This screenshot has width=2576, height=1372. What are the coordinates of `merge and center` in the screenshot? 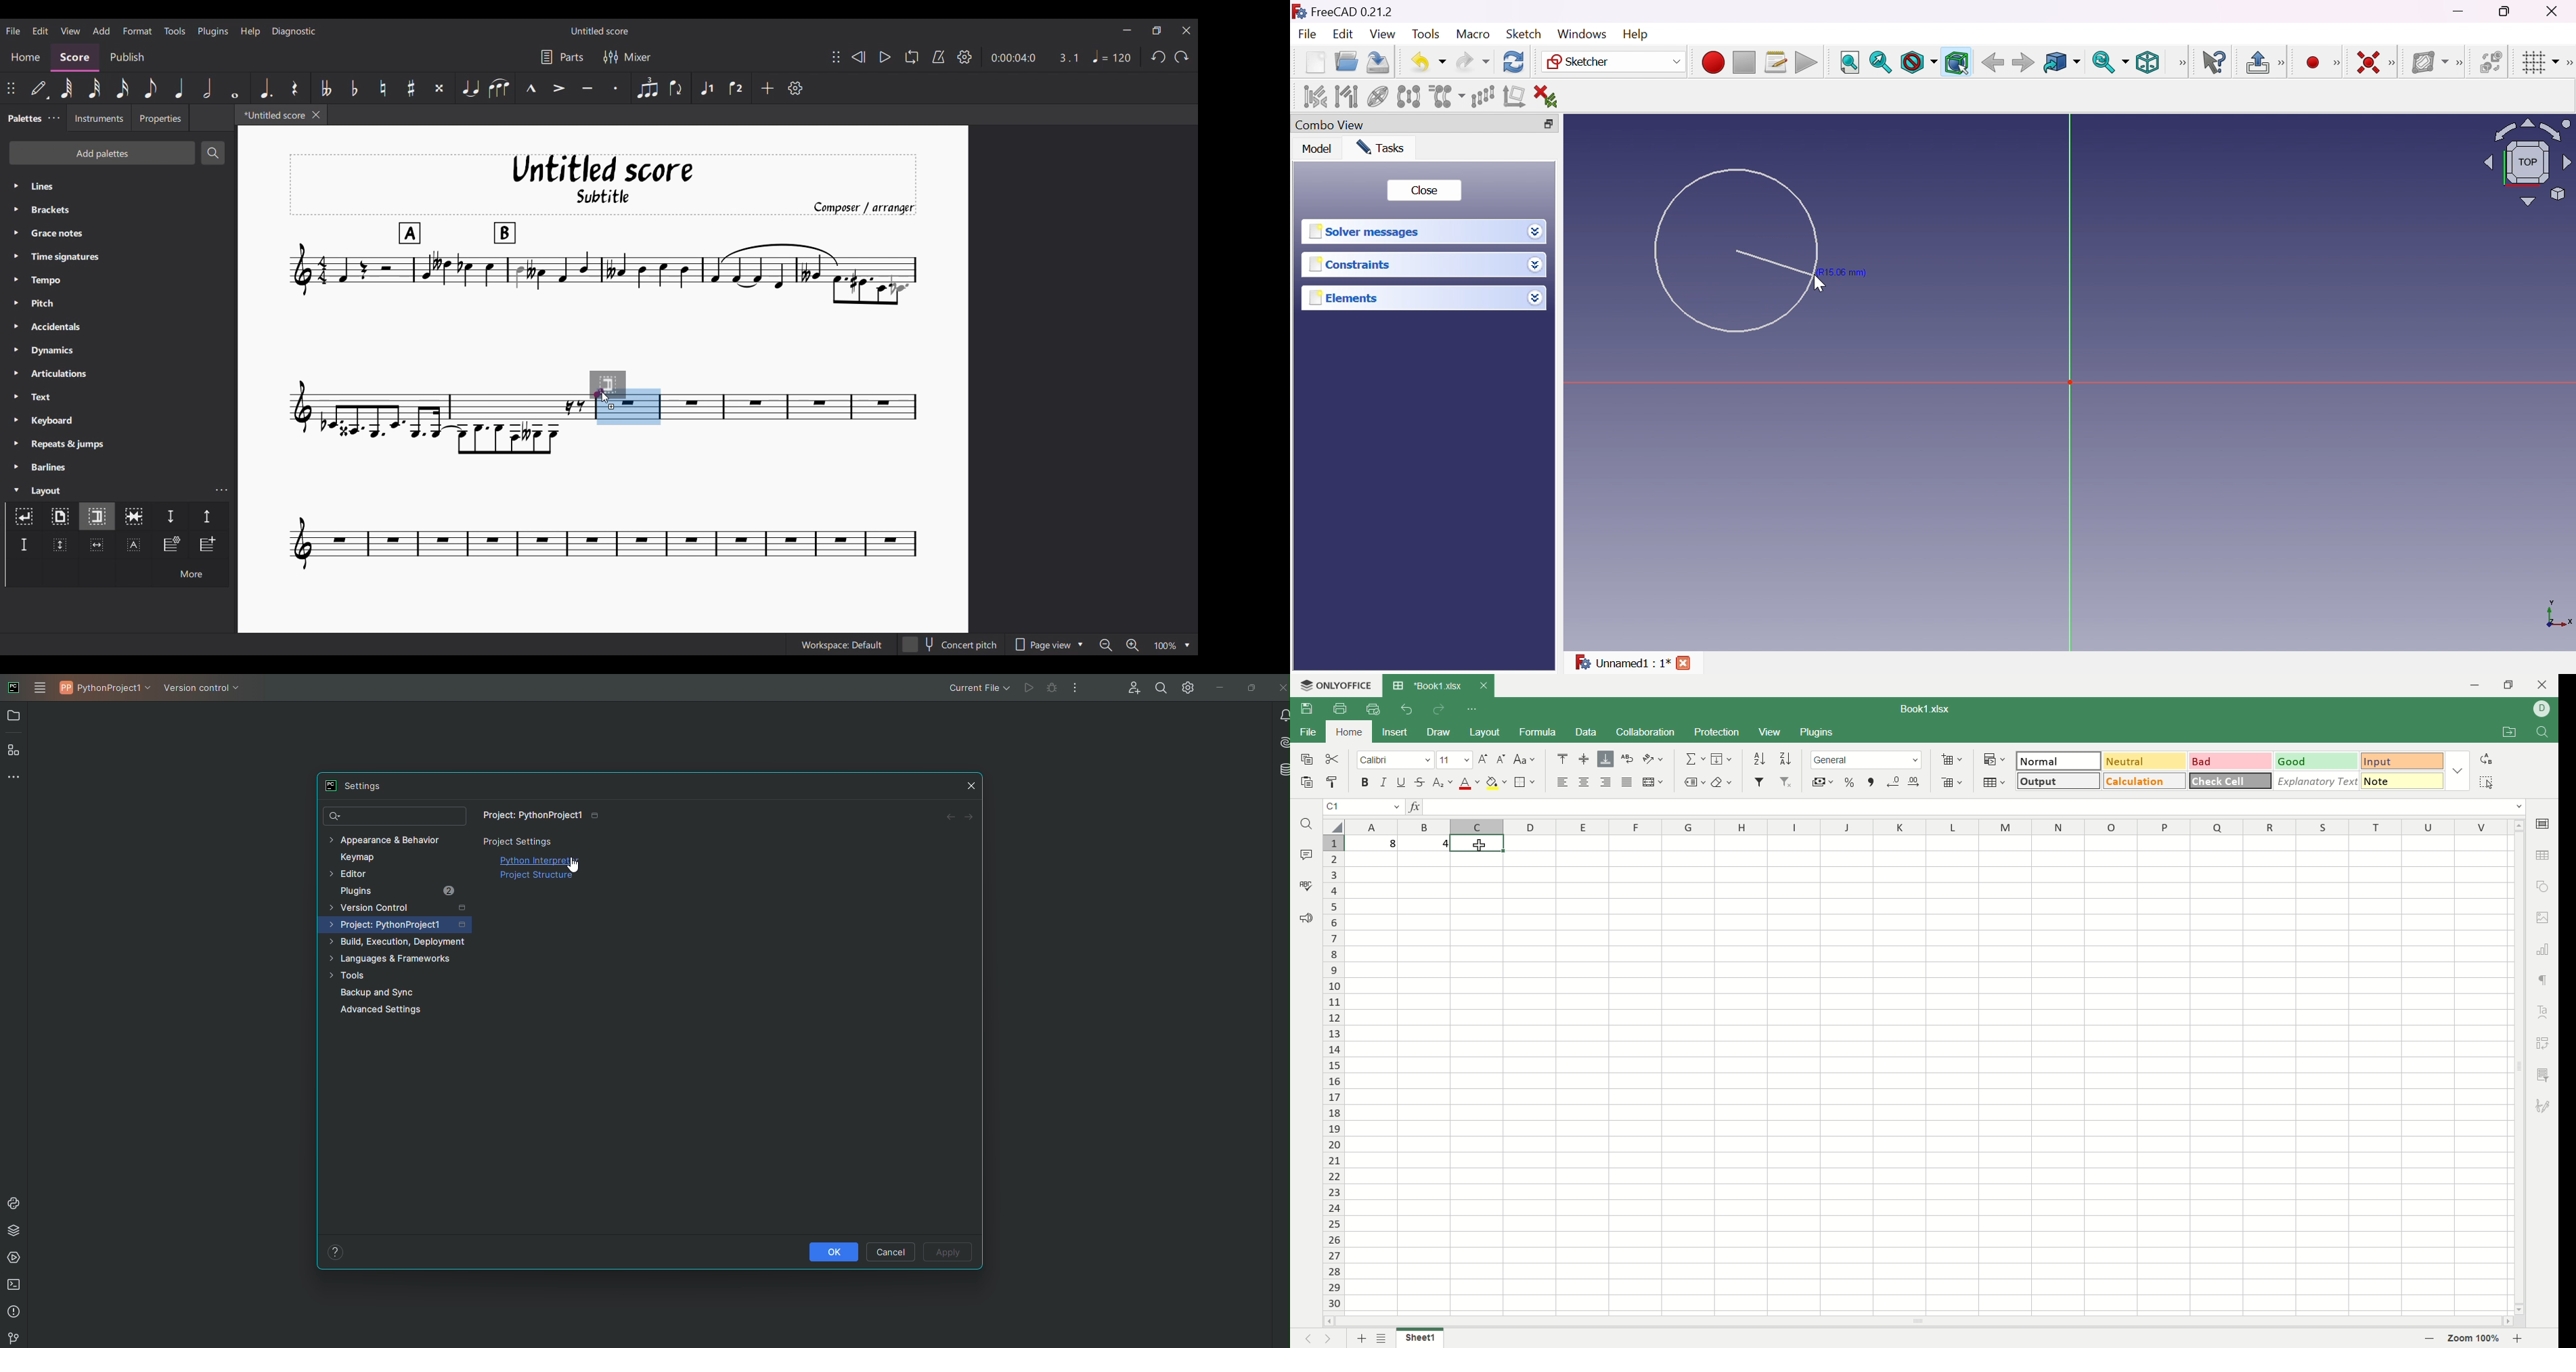 It's located at (1654, 782).